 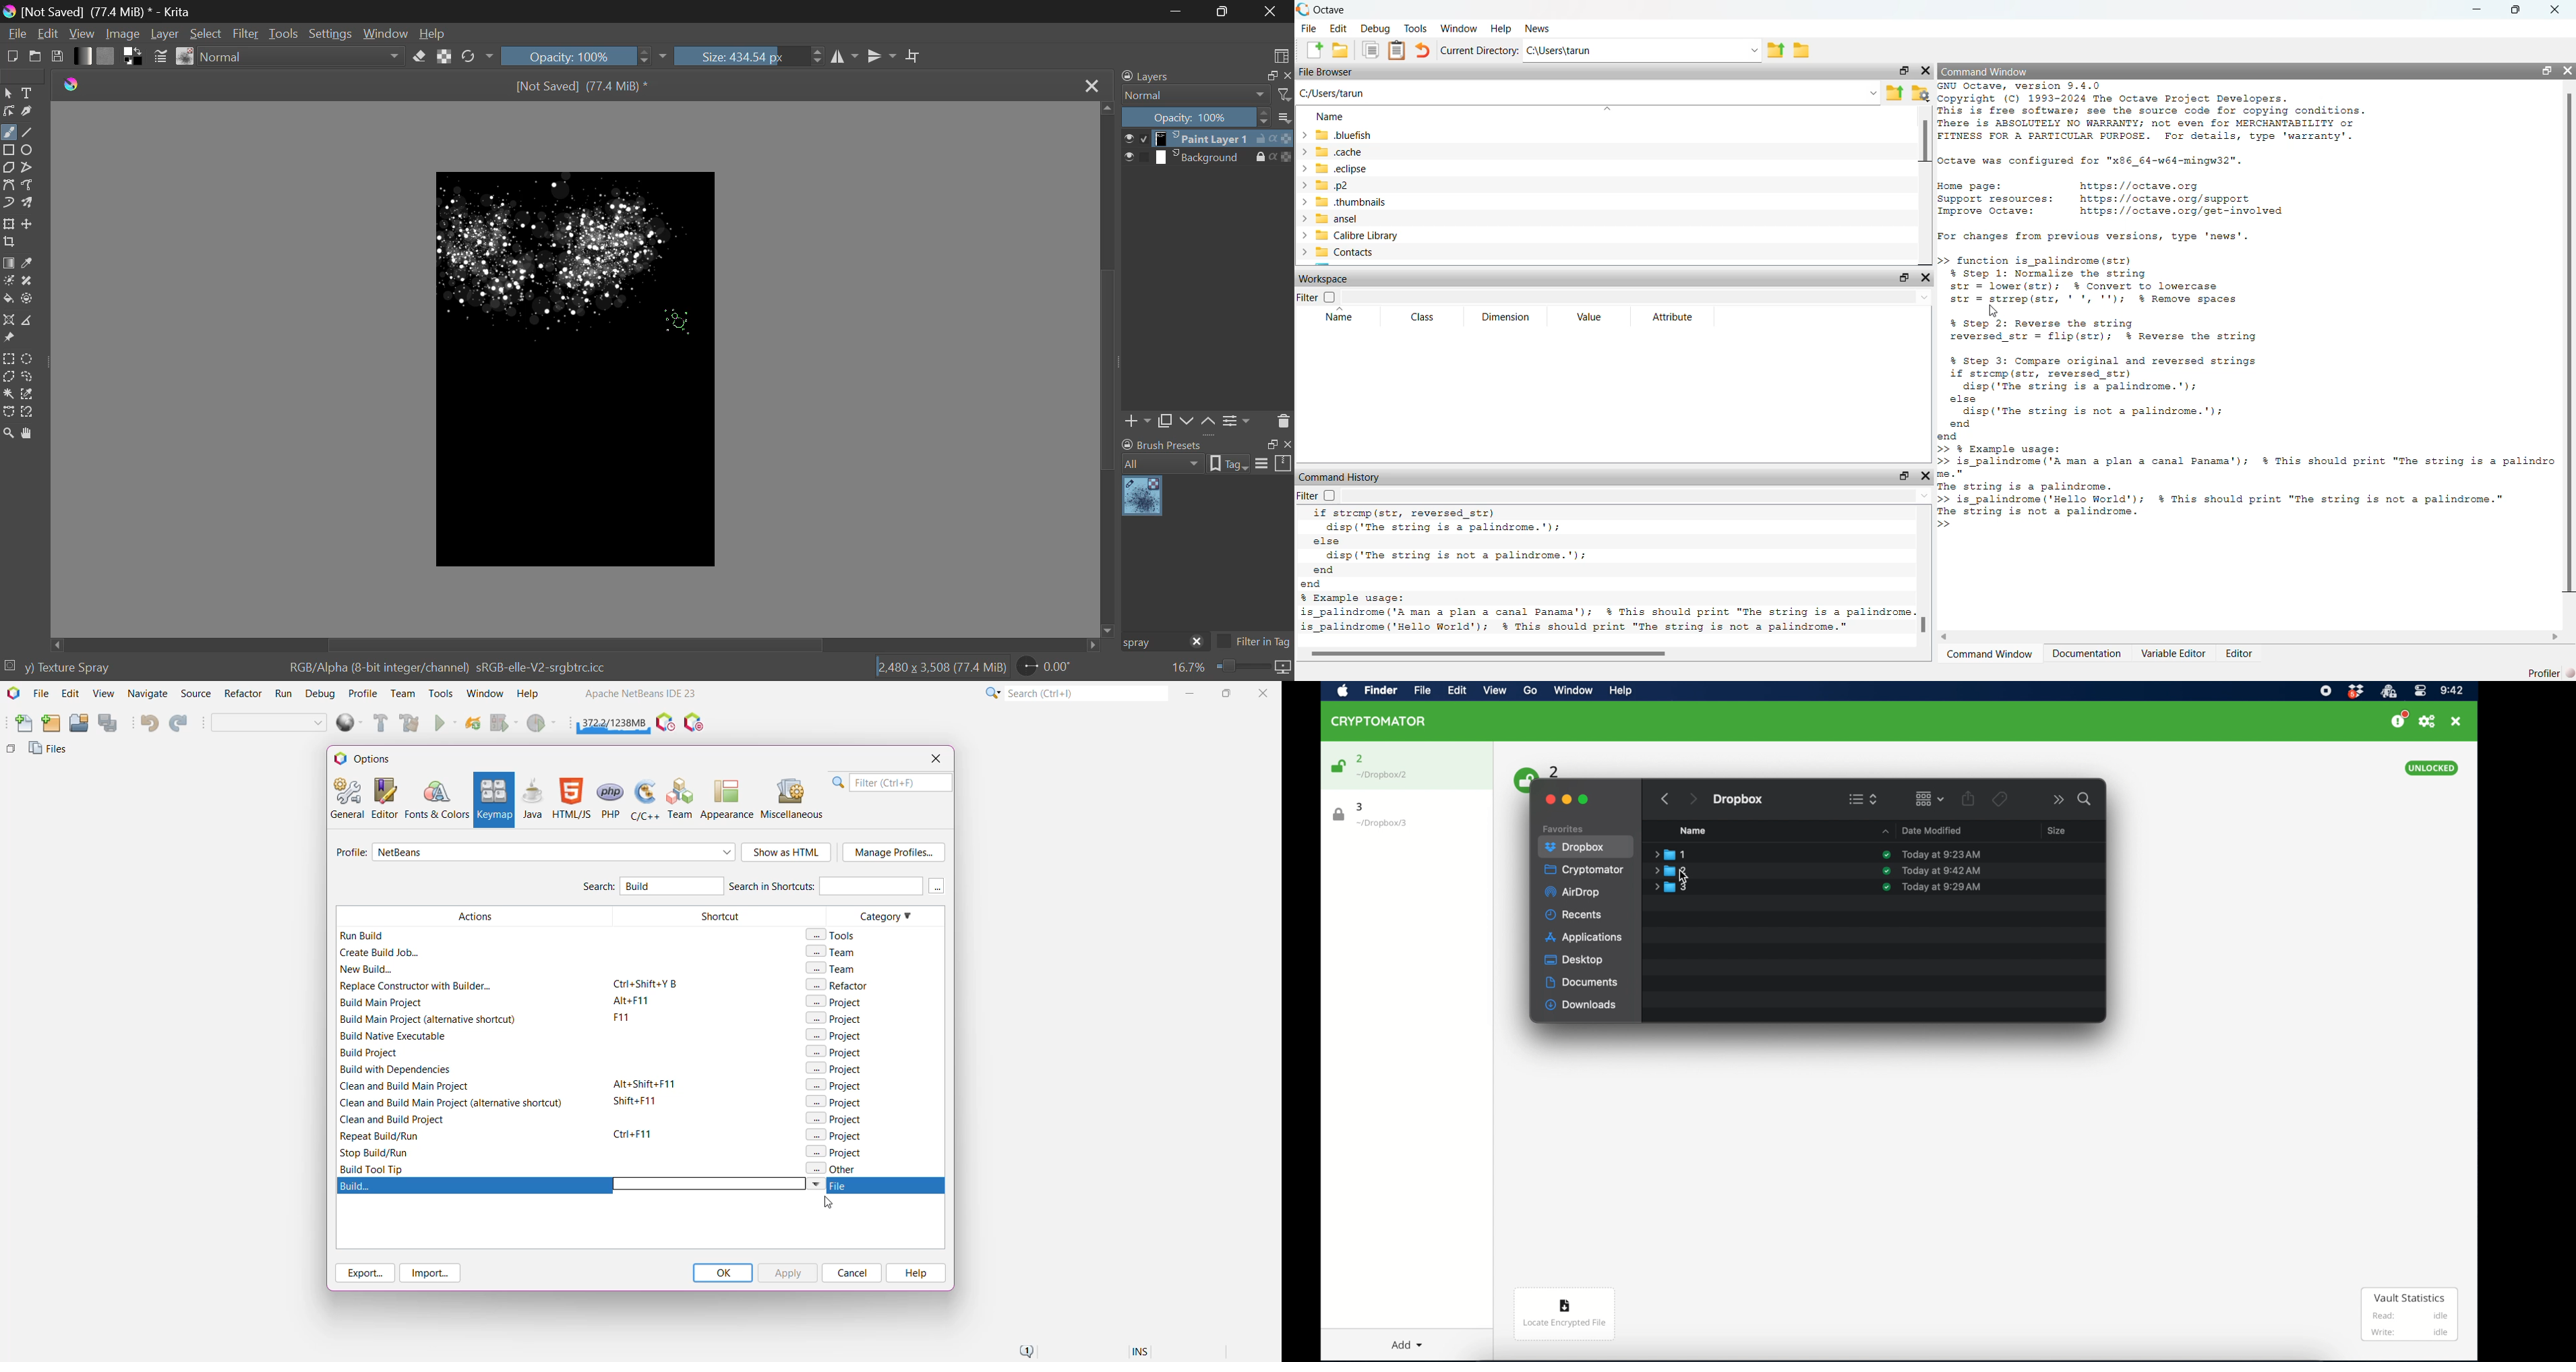 What do you see at coordinates (794, 799) in the screenshot?
I see `Miscellaneous` at bounding box center [794, 799].